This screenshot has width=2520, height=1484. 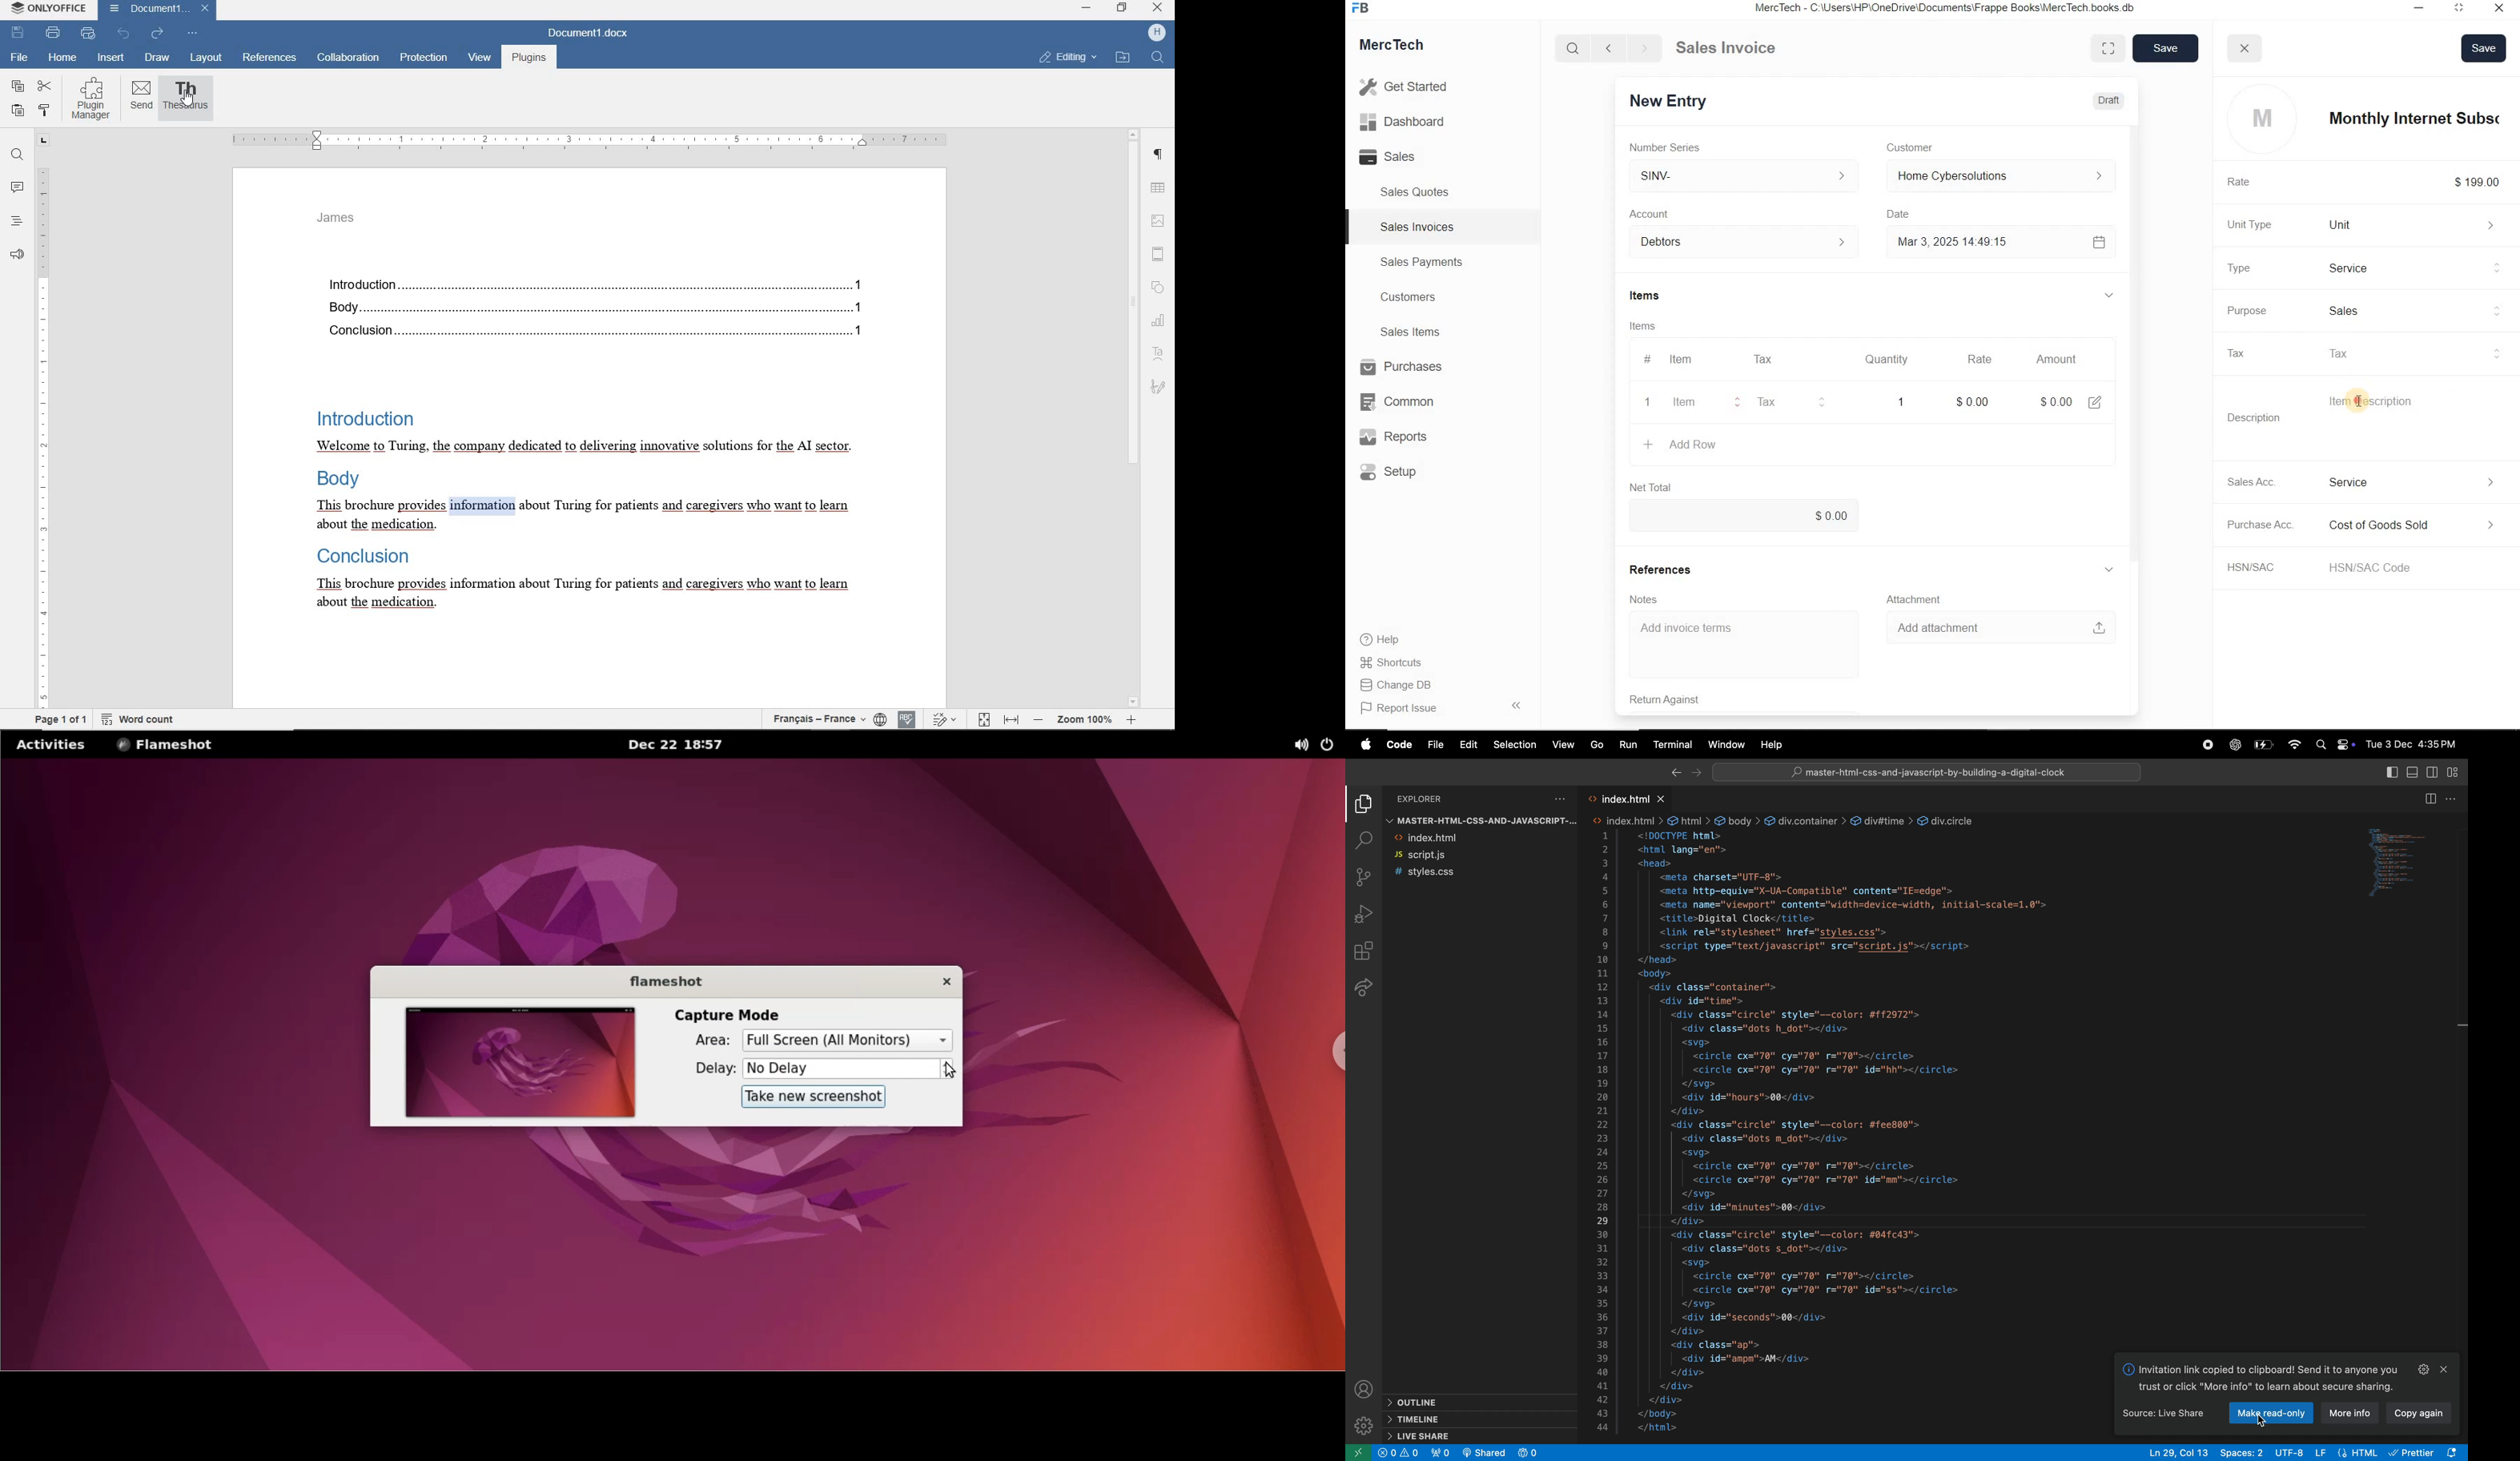 What do you see at coordinates (1644, 48) in the screenshot?
I see `Go forward` at bounding box center [1644, 48].